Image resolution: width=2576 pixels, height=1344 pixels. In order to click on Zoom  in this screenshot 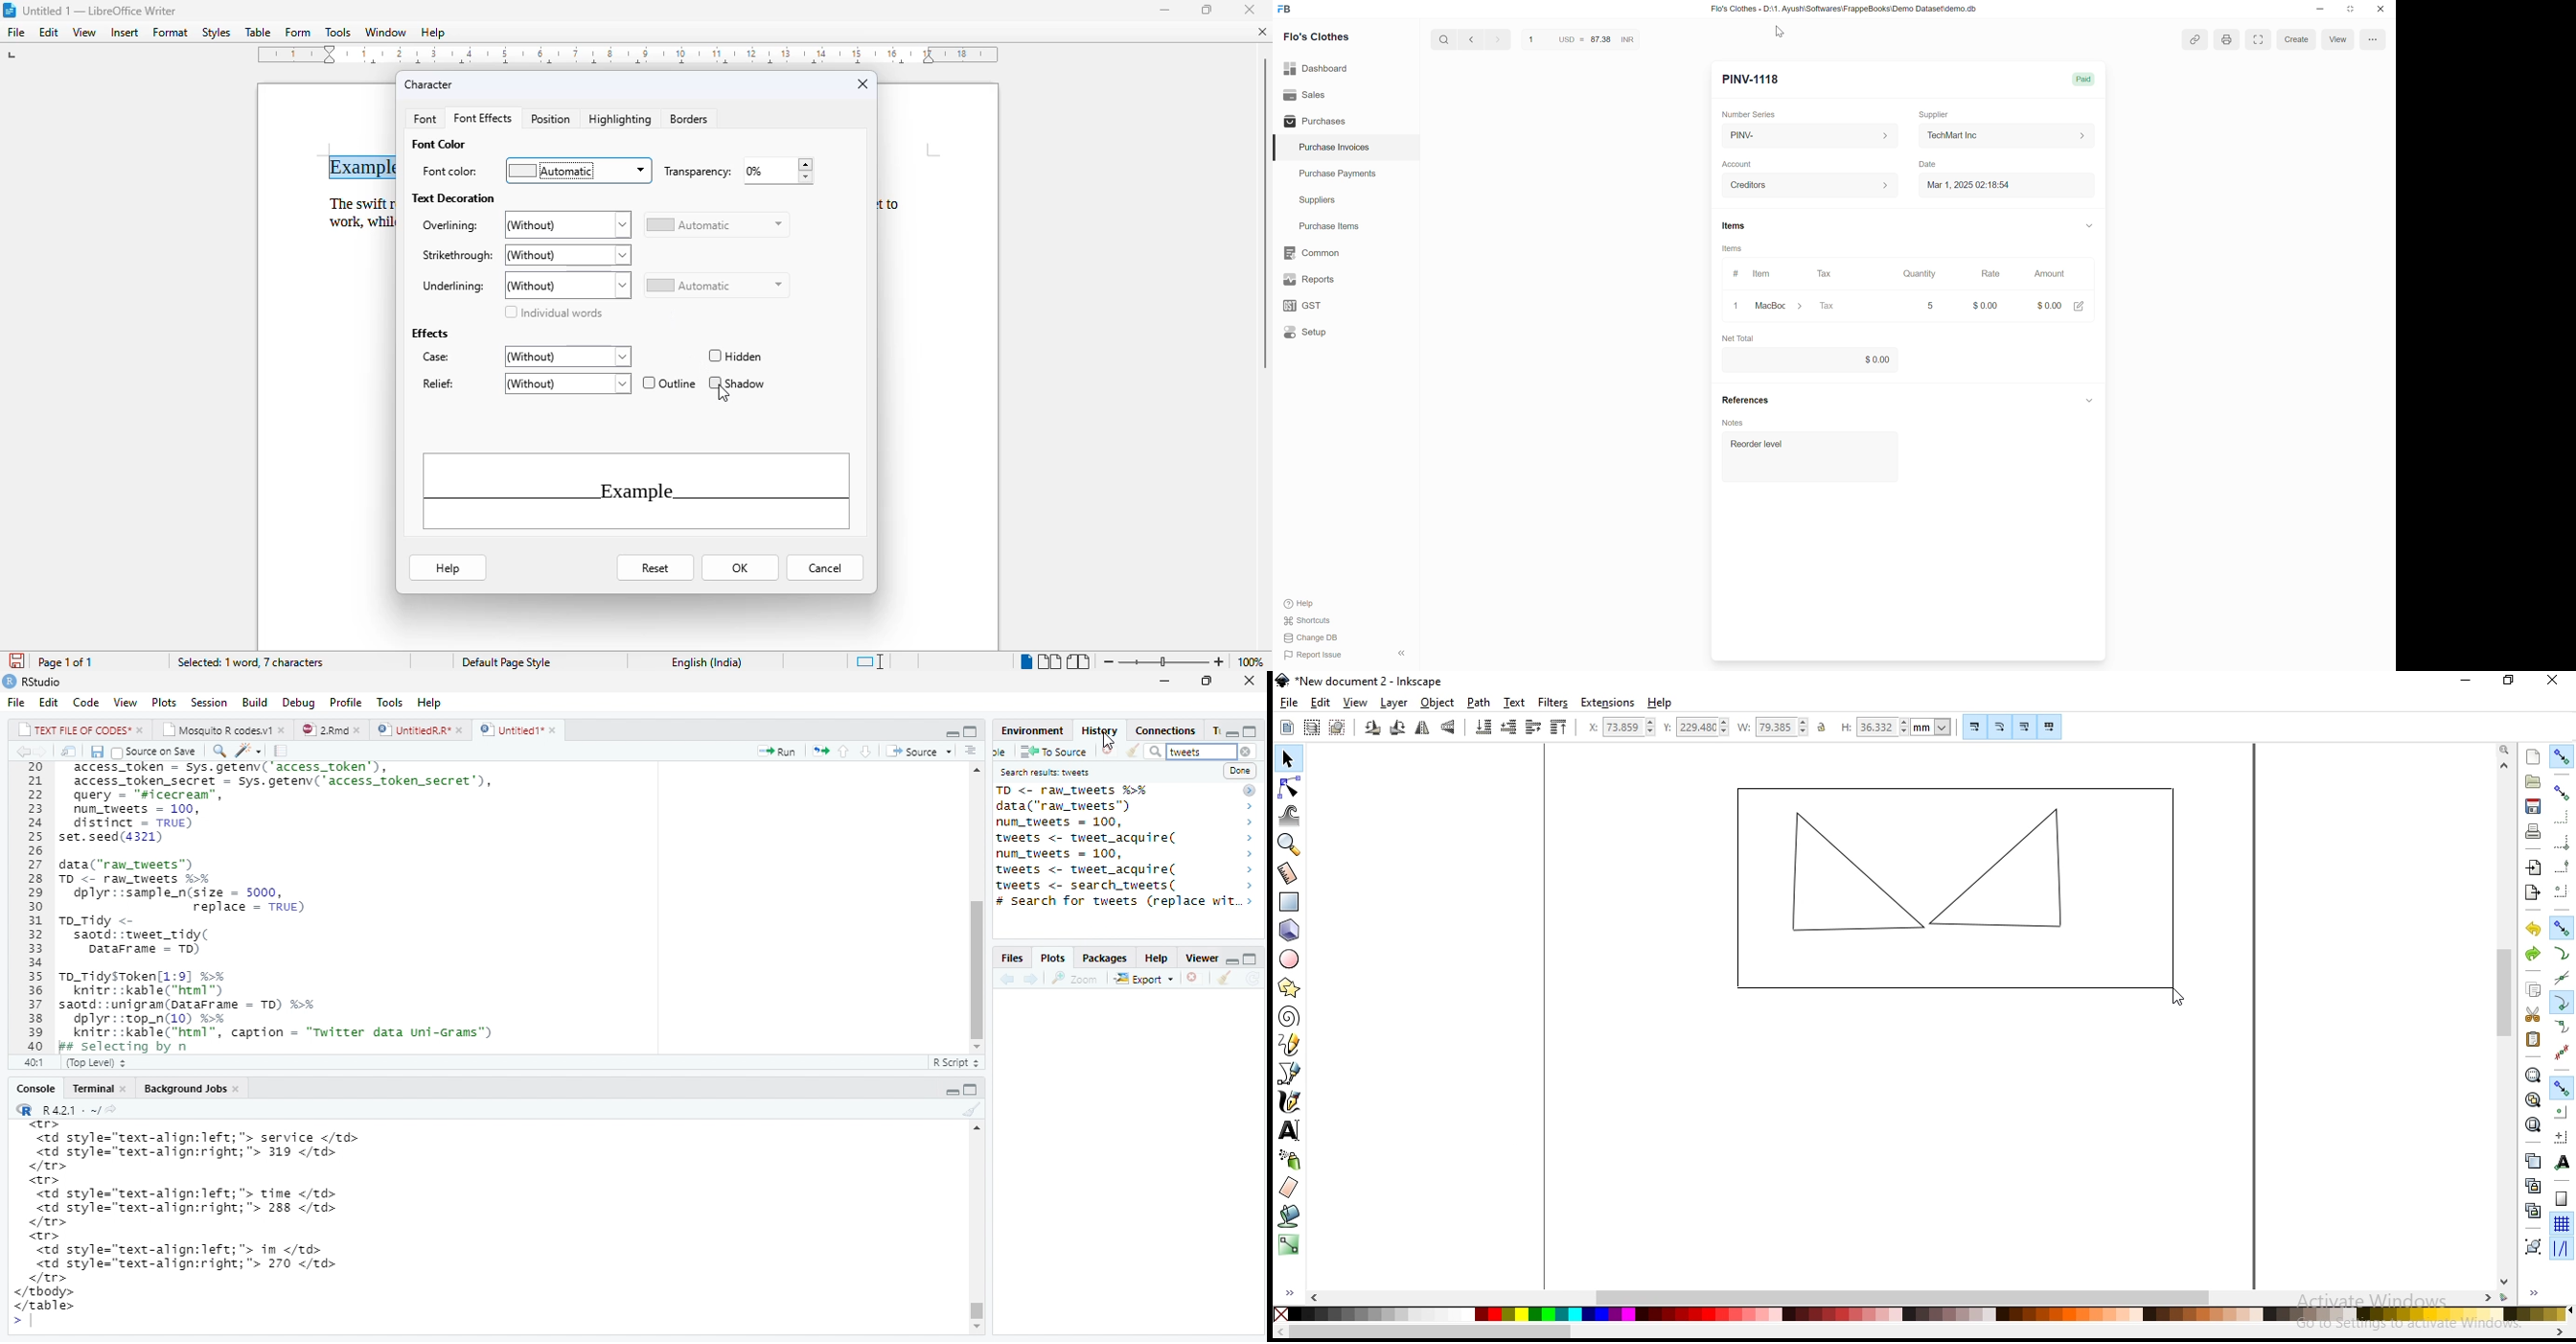, I will do `click(1082, 979)`.